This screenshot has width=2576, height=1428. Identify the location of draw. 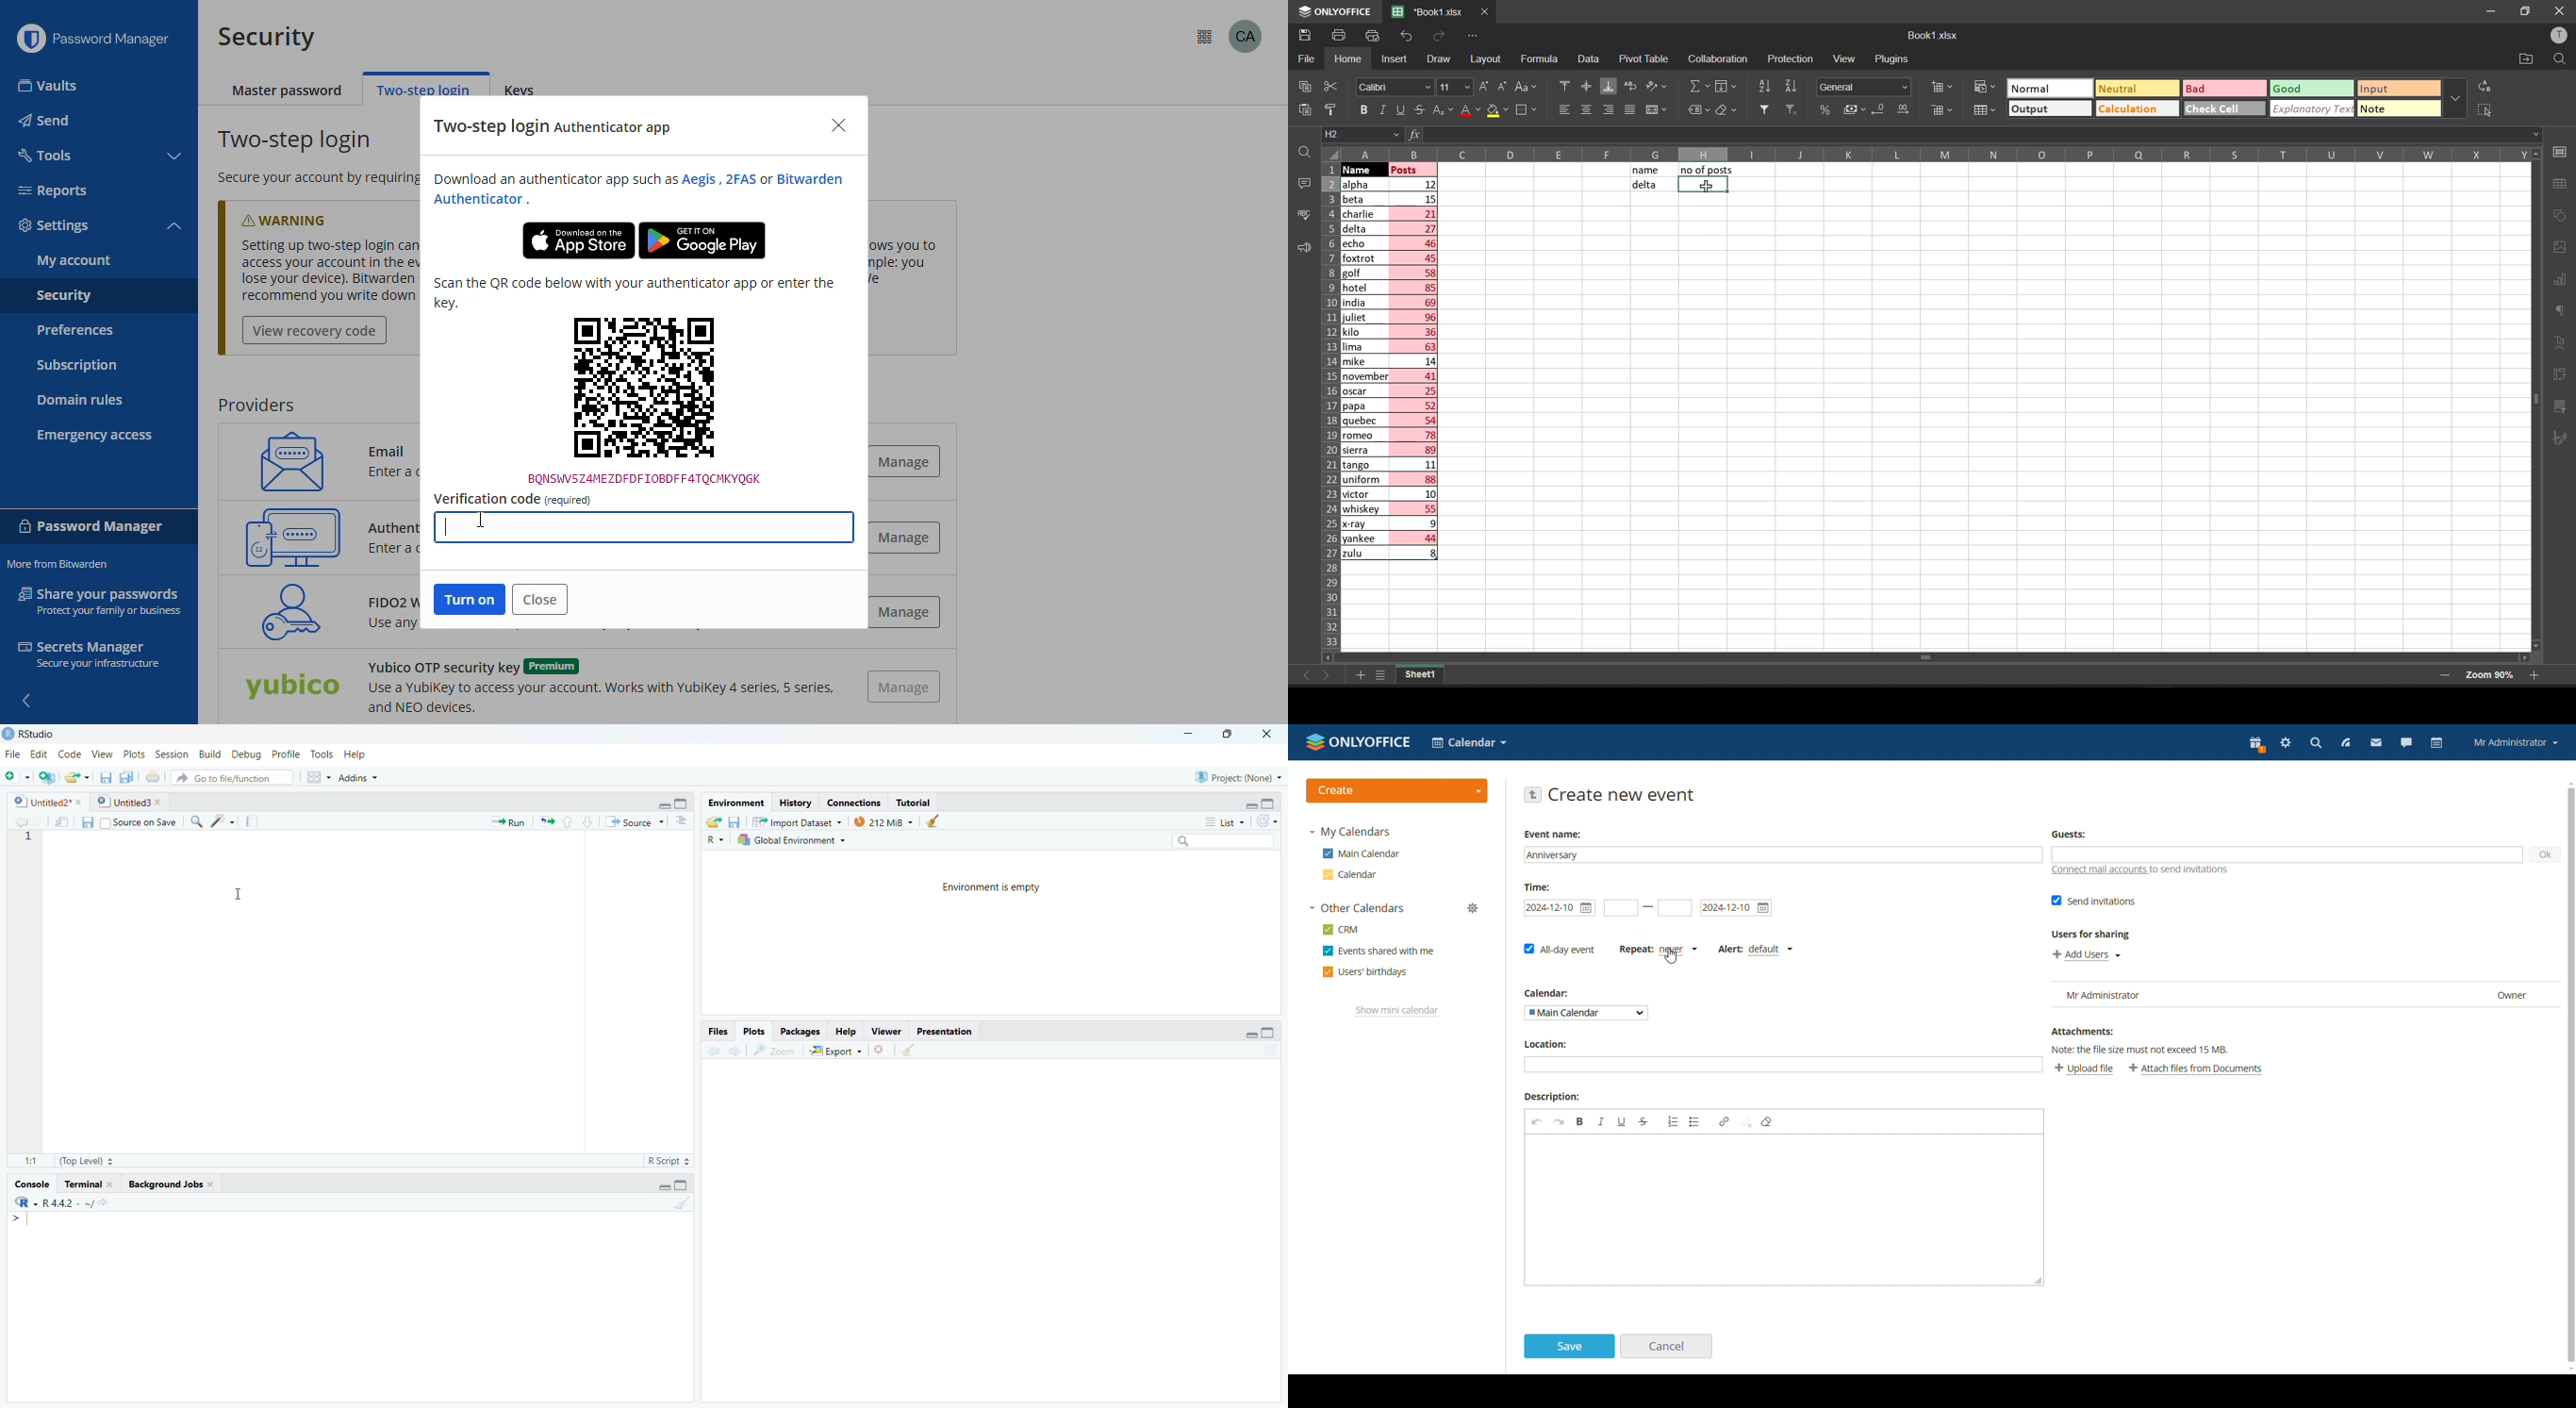
(1436, 59).